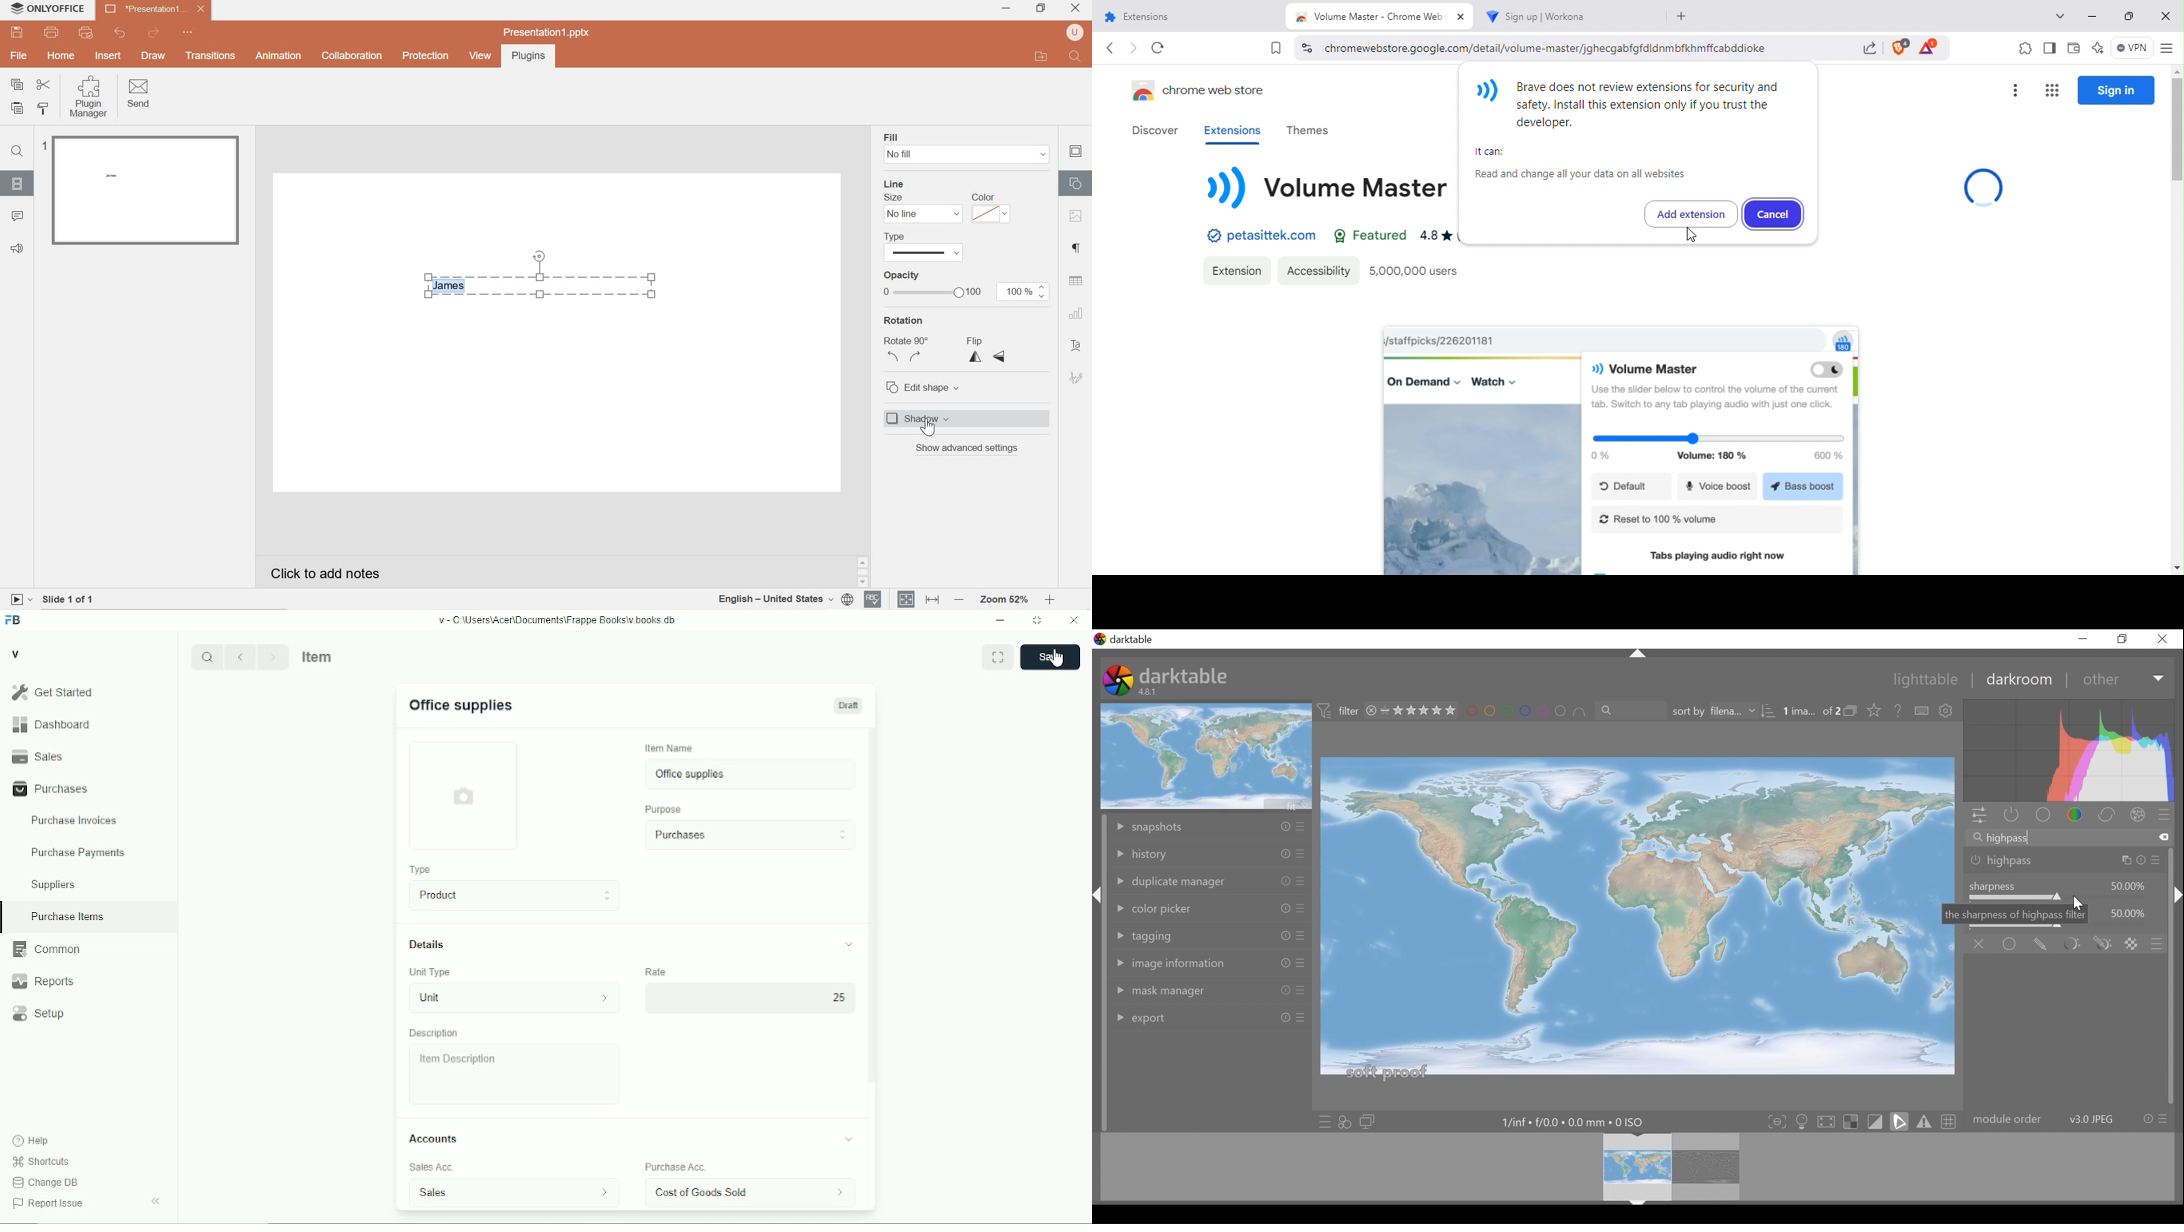  I want to click on image information, so click(1213, 962).